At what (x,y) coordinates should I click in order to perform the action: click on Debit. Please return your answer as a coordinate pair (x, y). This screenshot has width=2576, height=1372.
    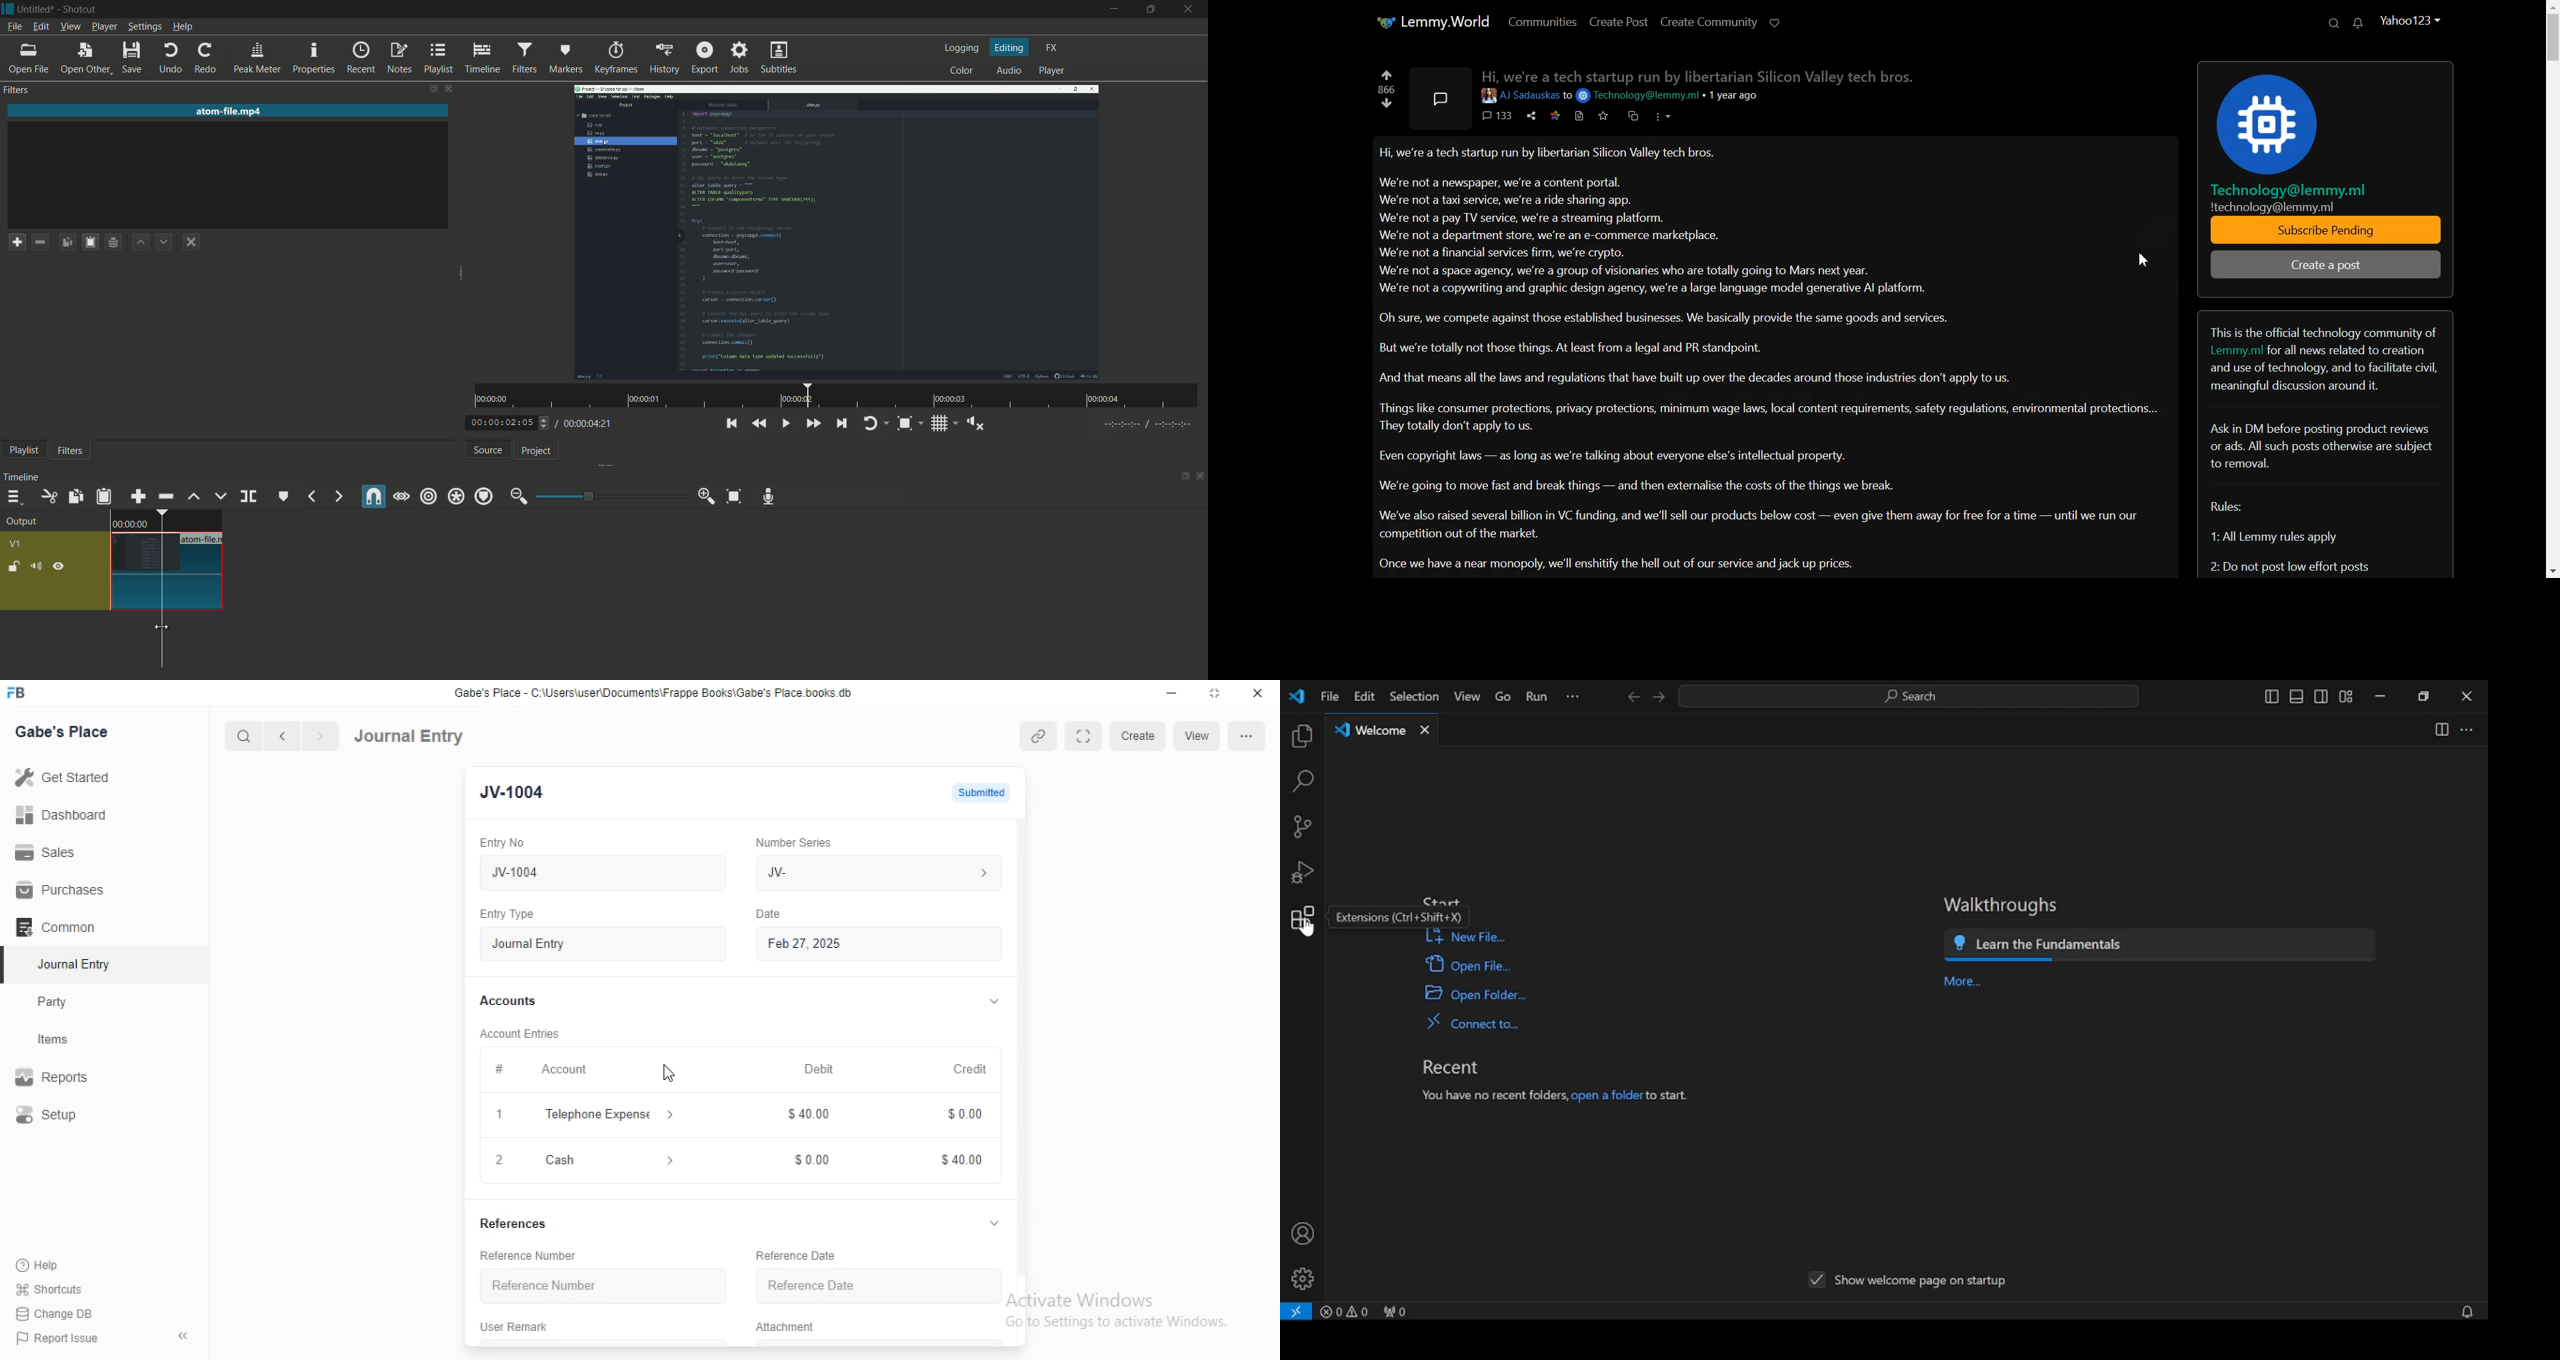
    Looking at the image, I should click on (819, 1070).